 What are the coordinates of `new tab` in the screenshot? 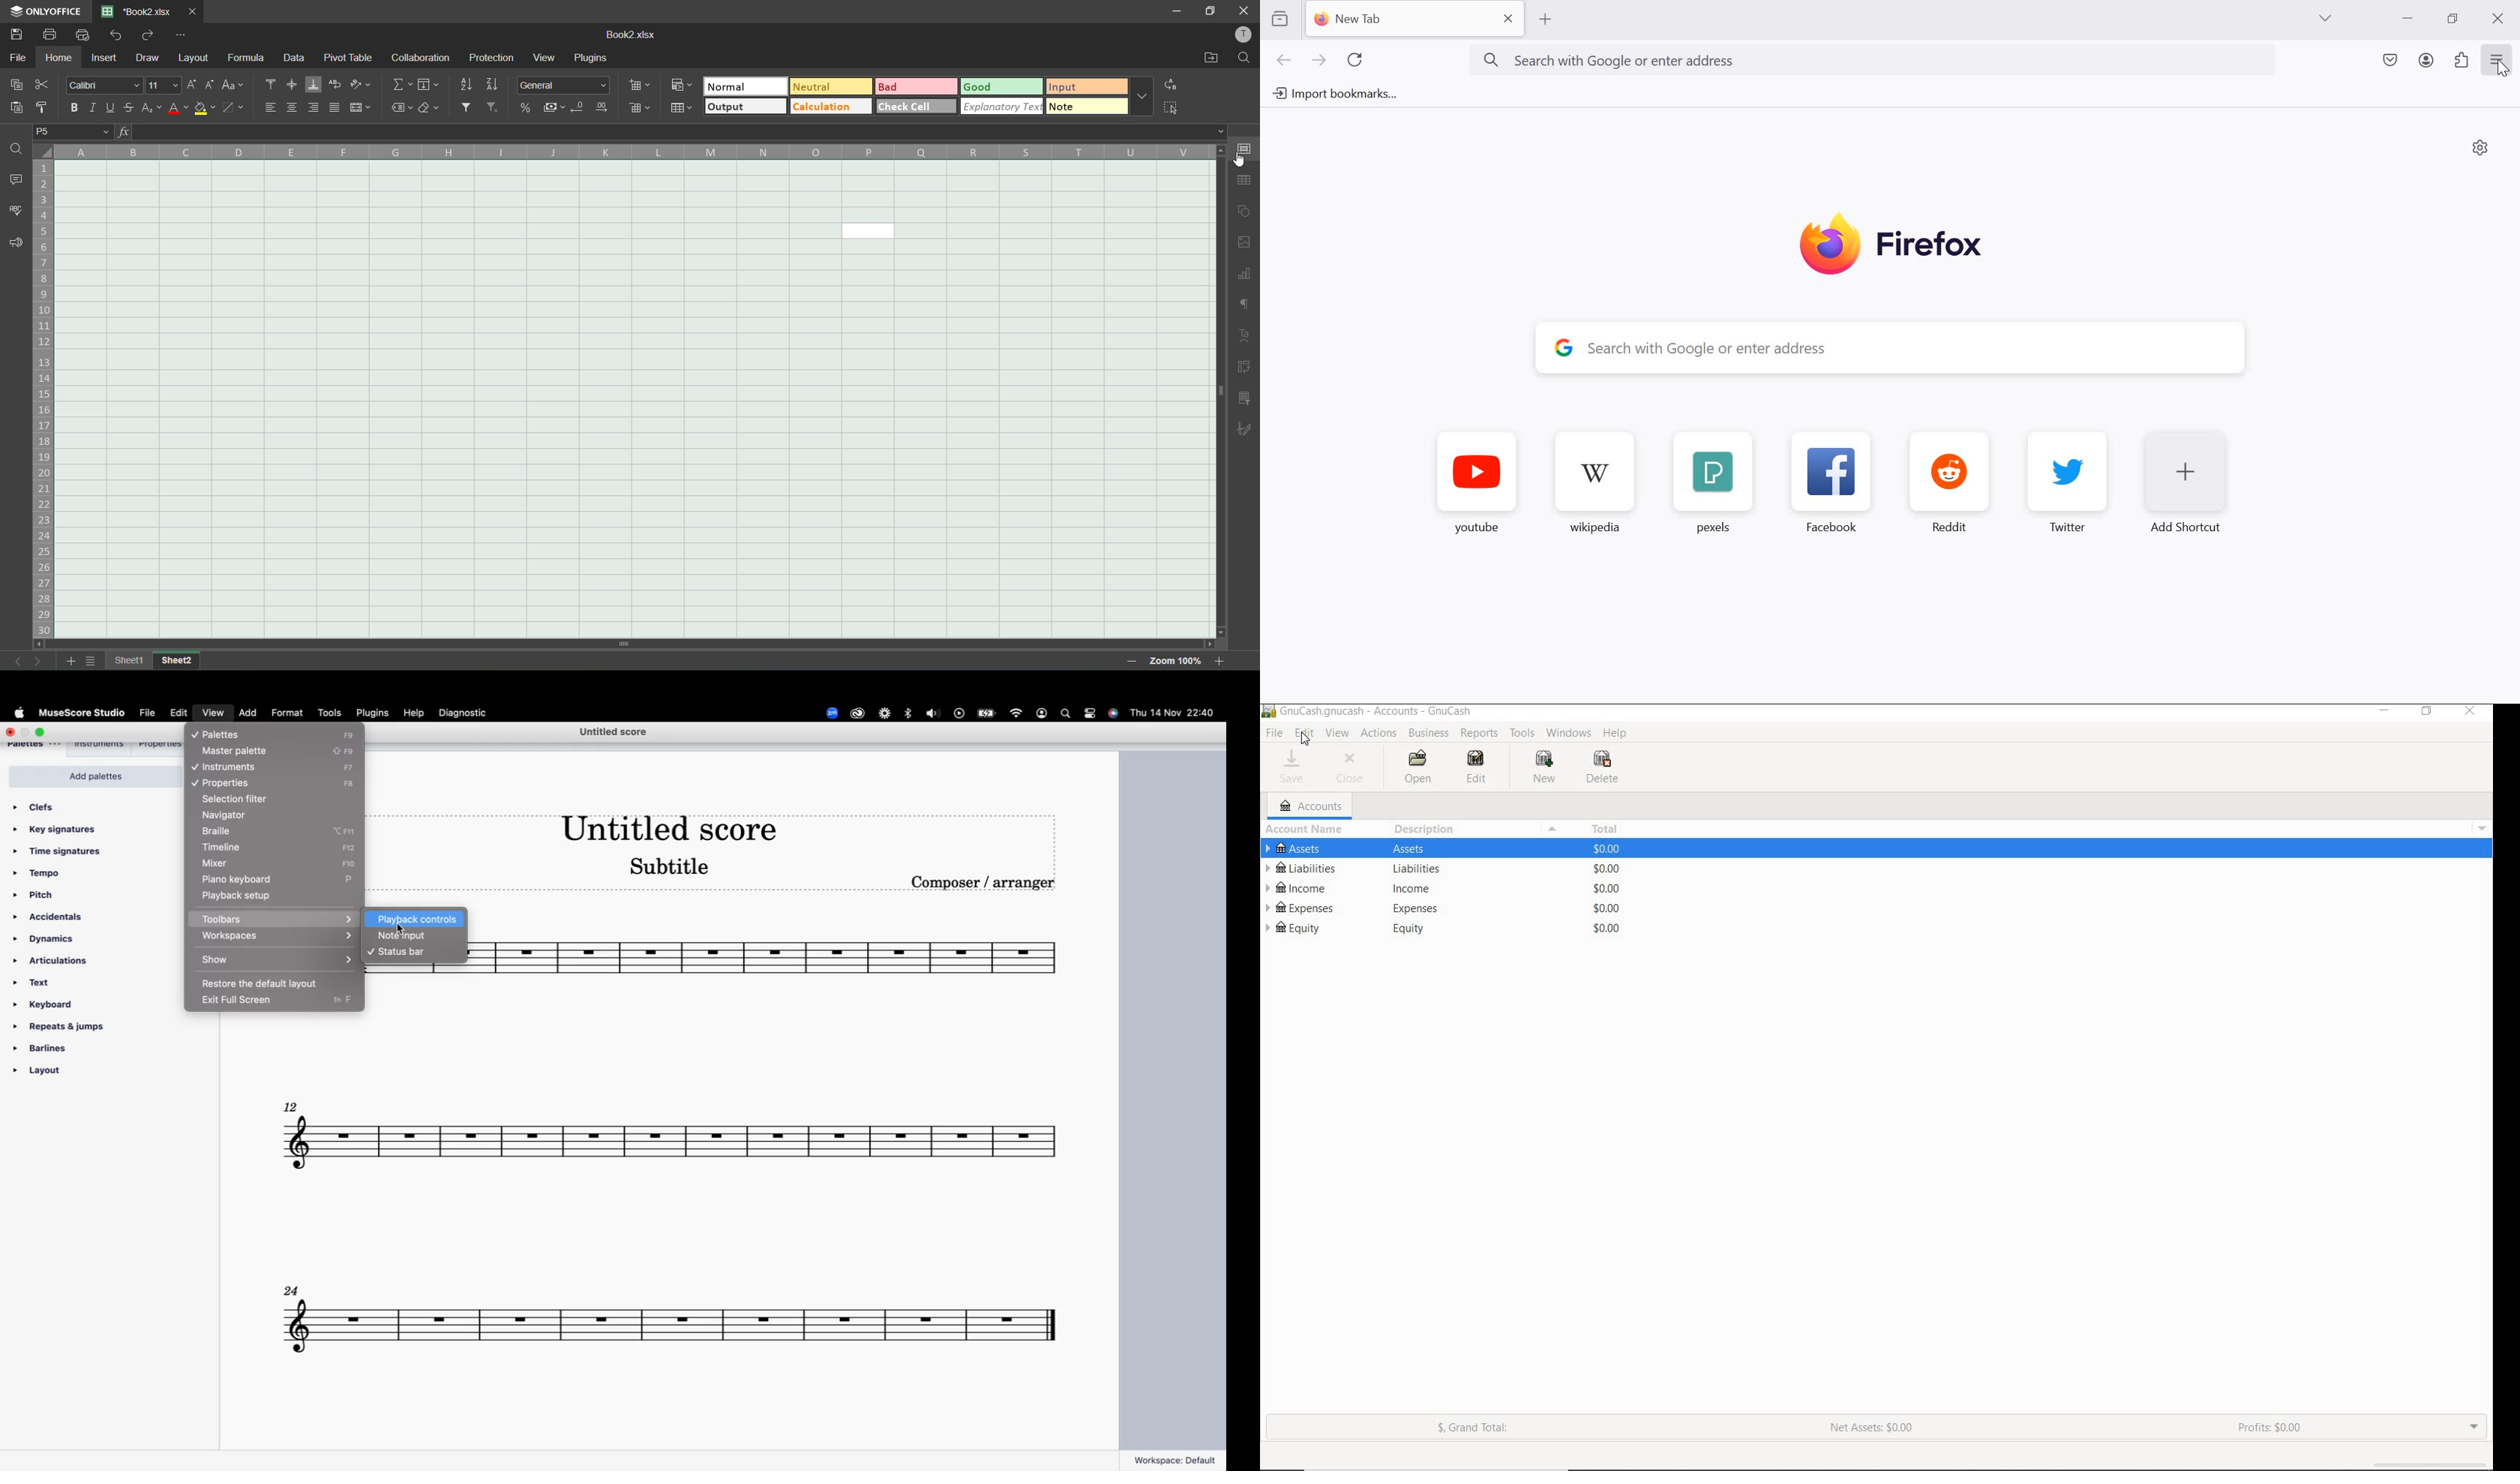 It's located at (1418, 19).